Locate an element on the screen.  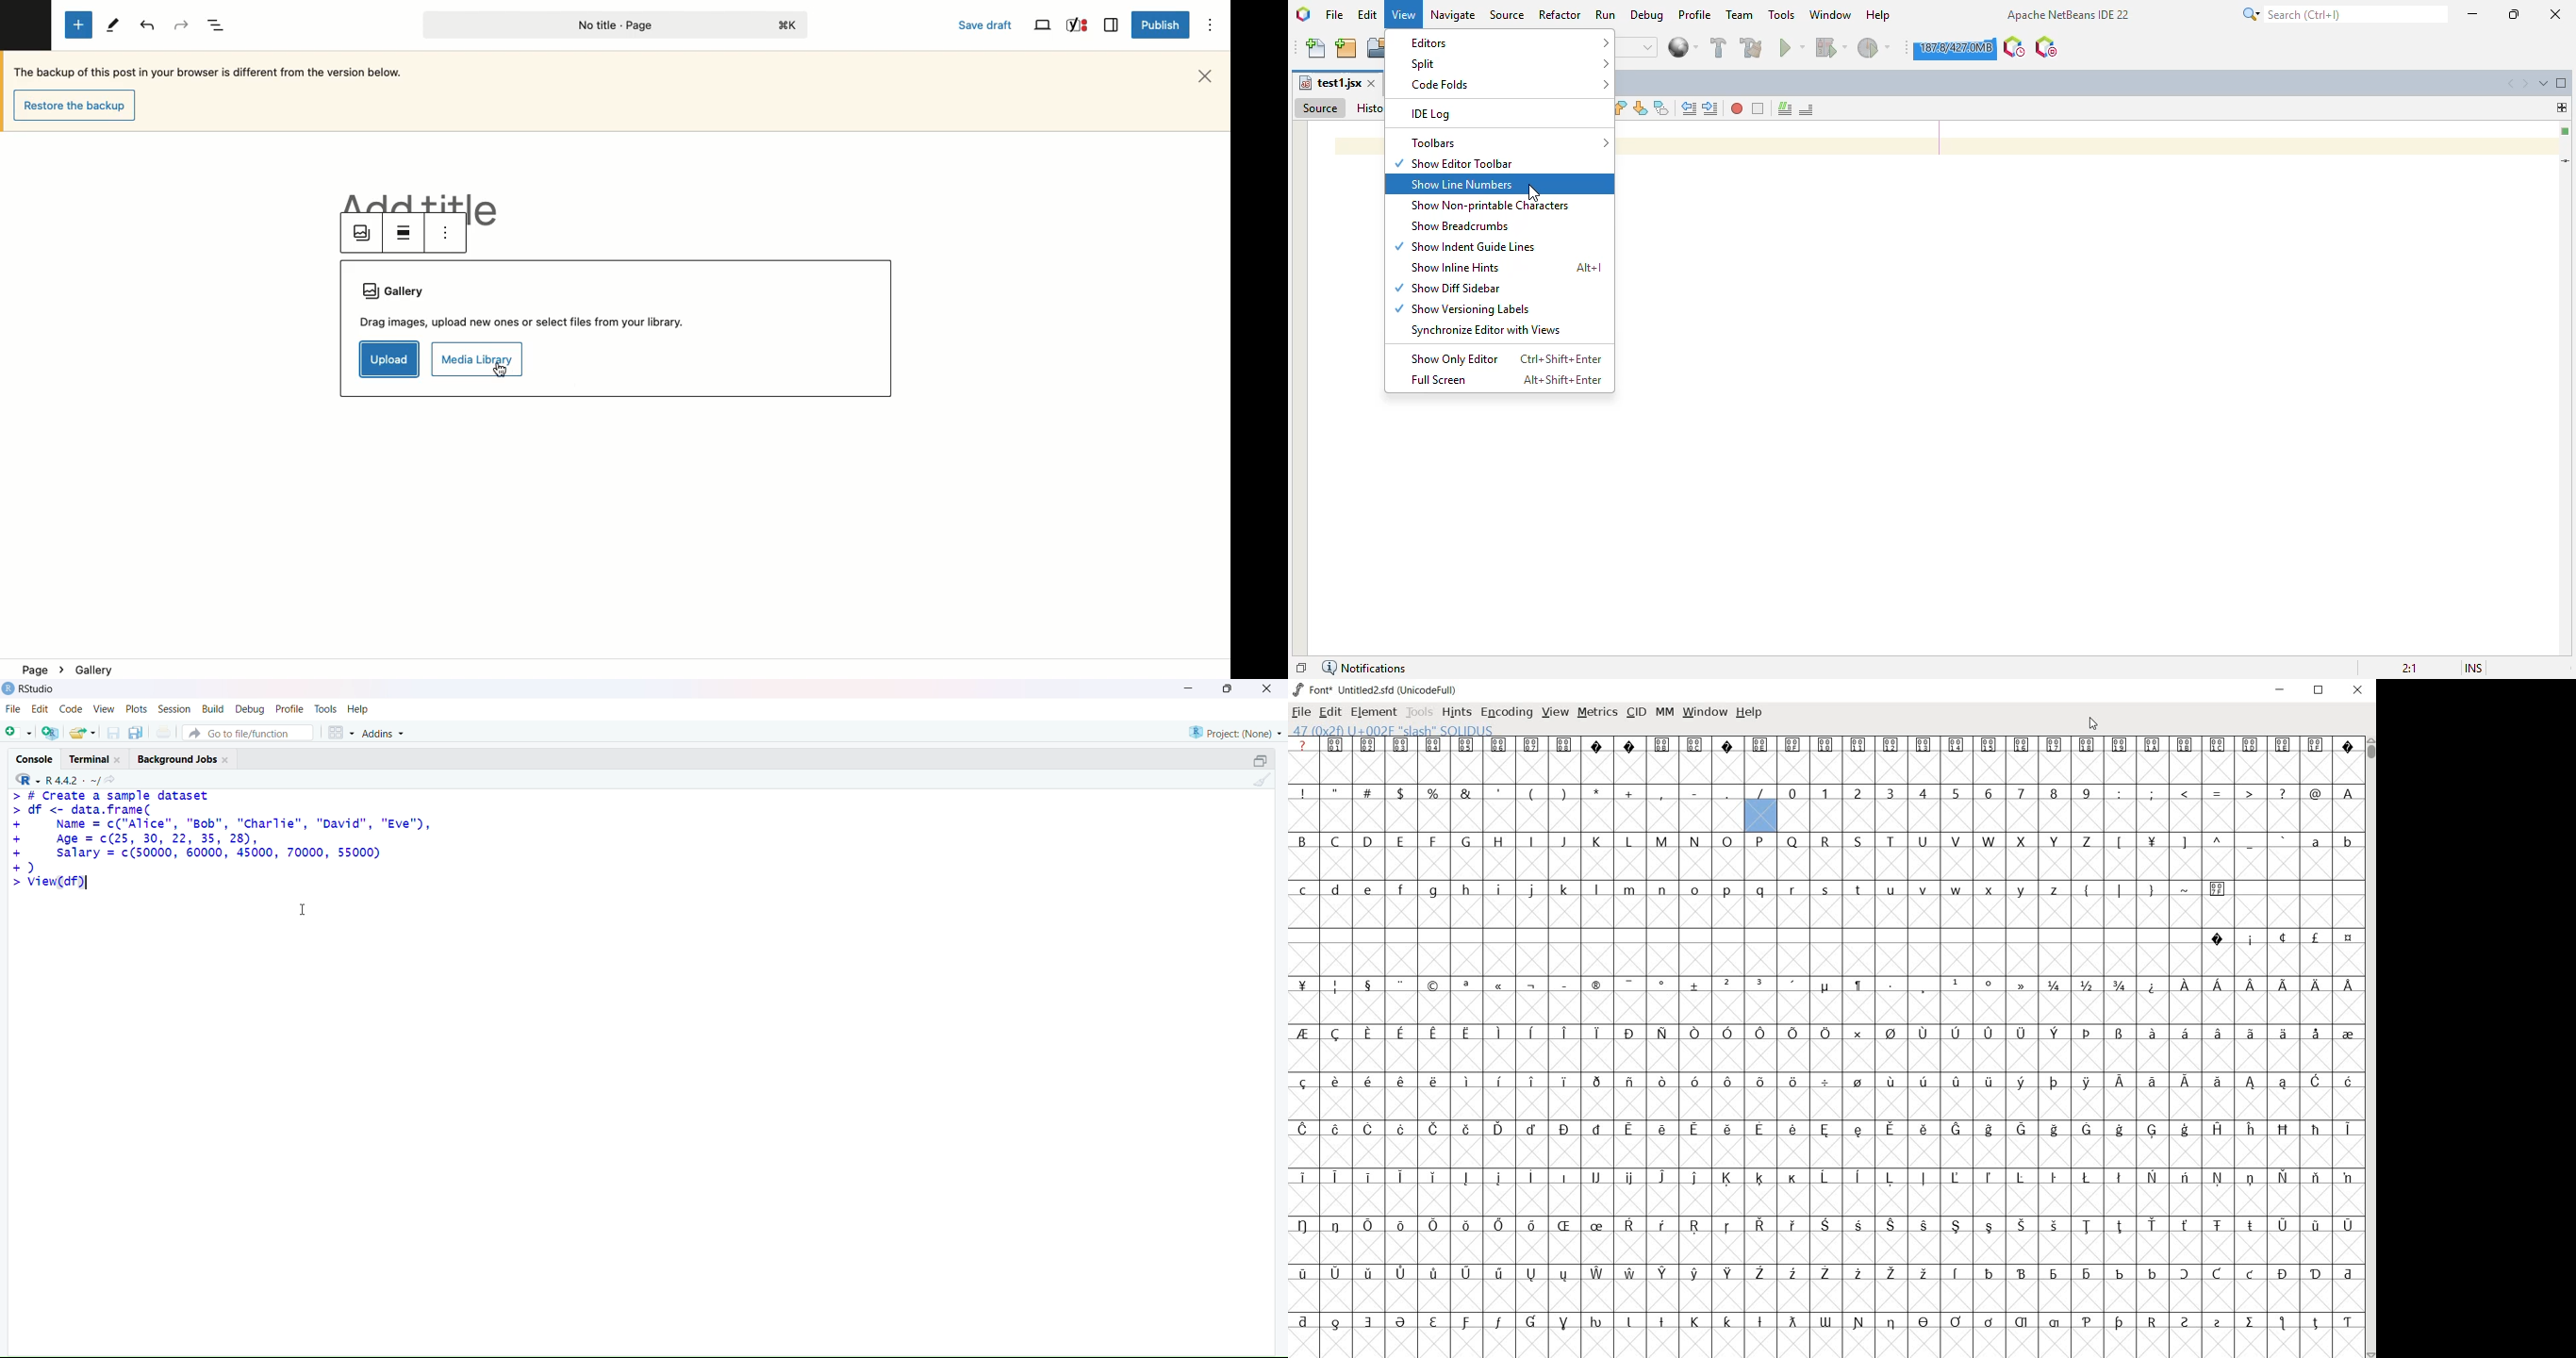
edit is located at coordinates (42, 709).